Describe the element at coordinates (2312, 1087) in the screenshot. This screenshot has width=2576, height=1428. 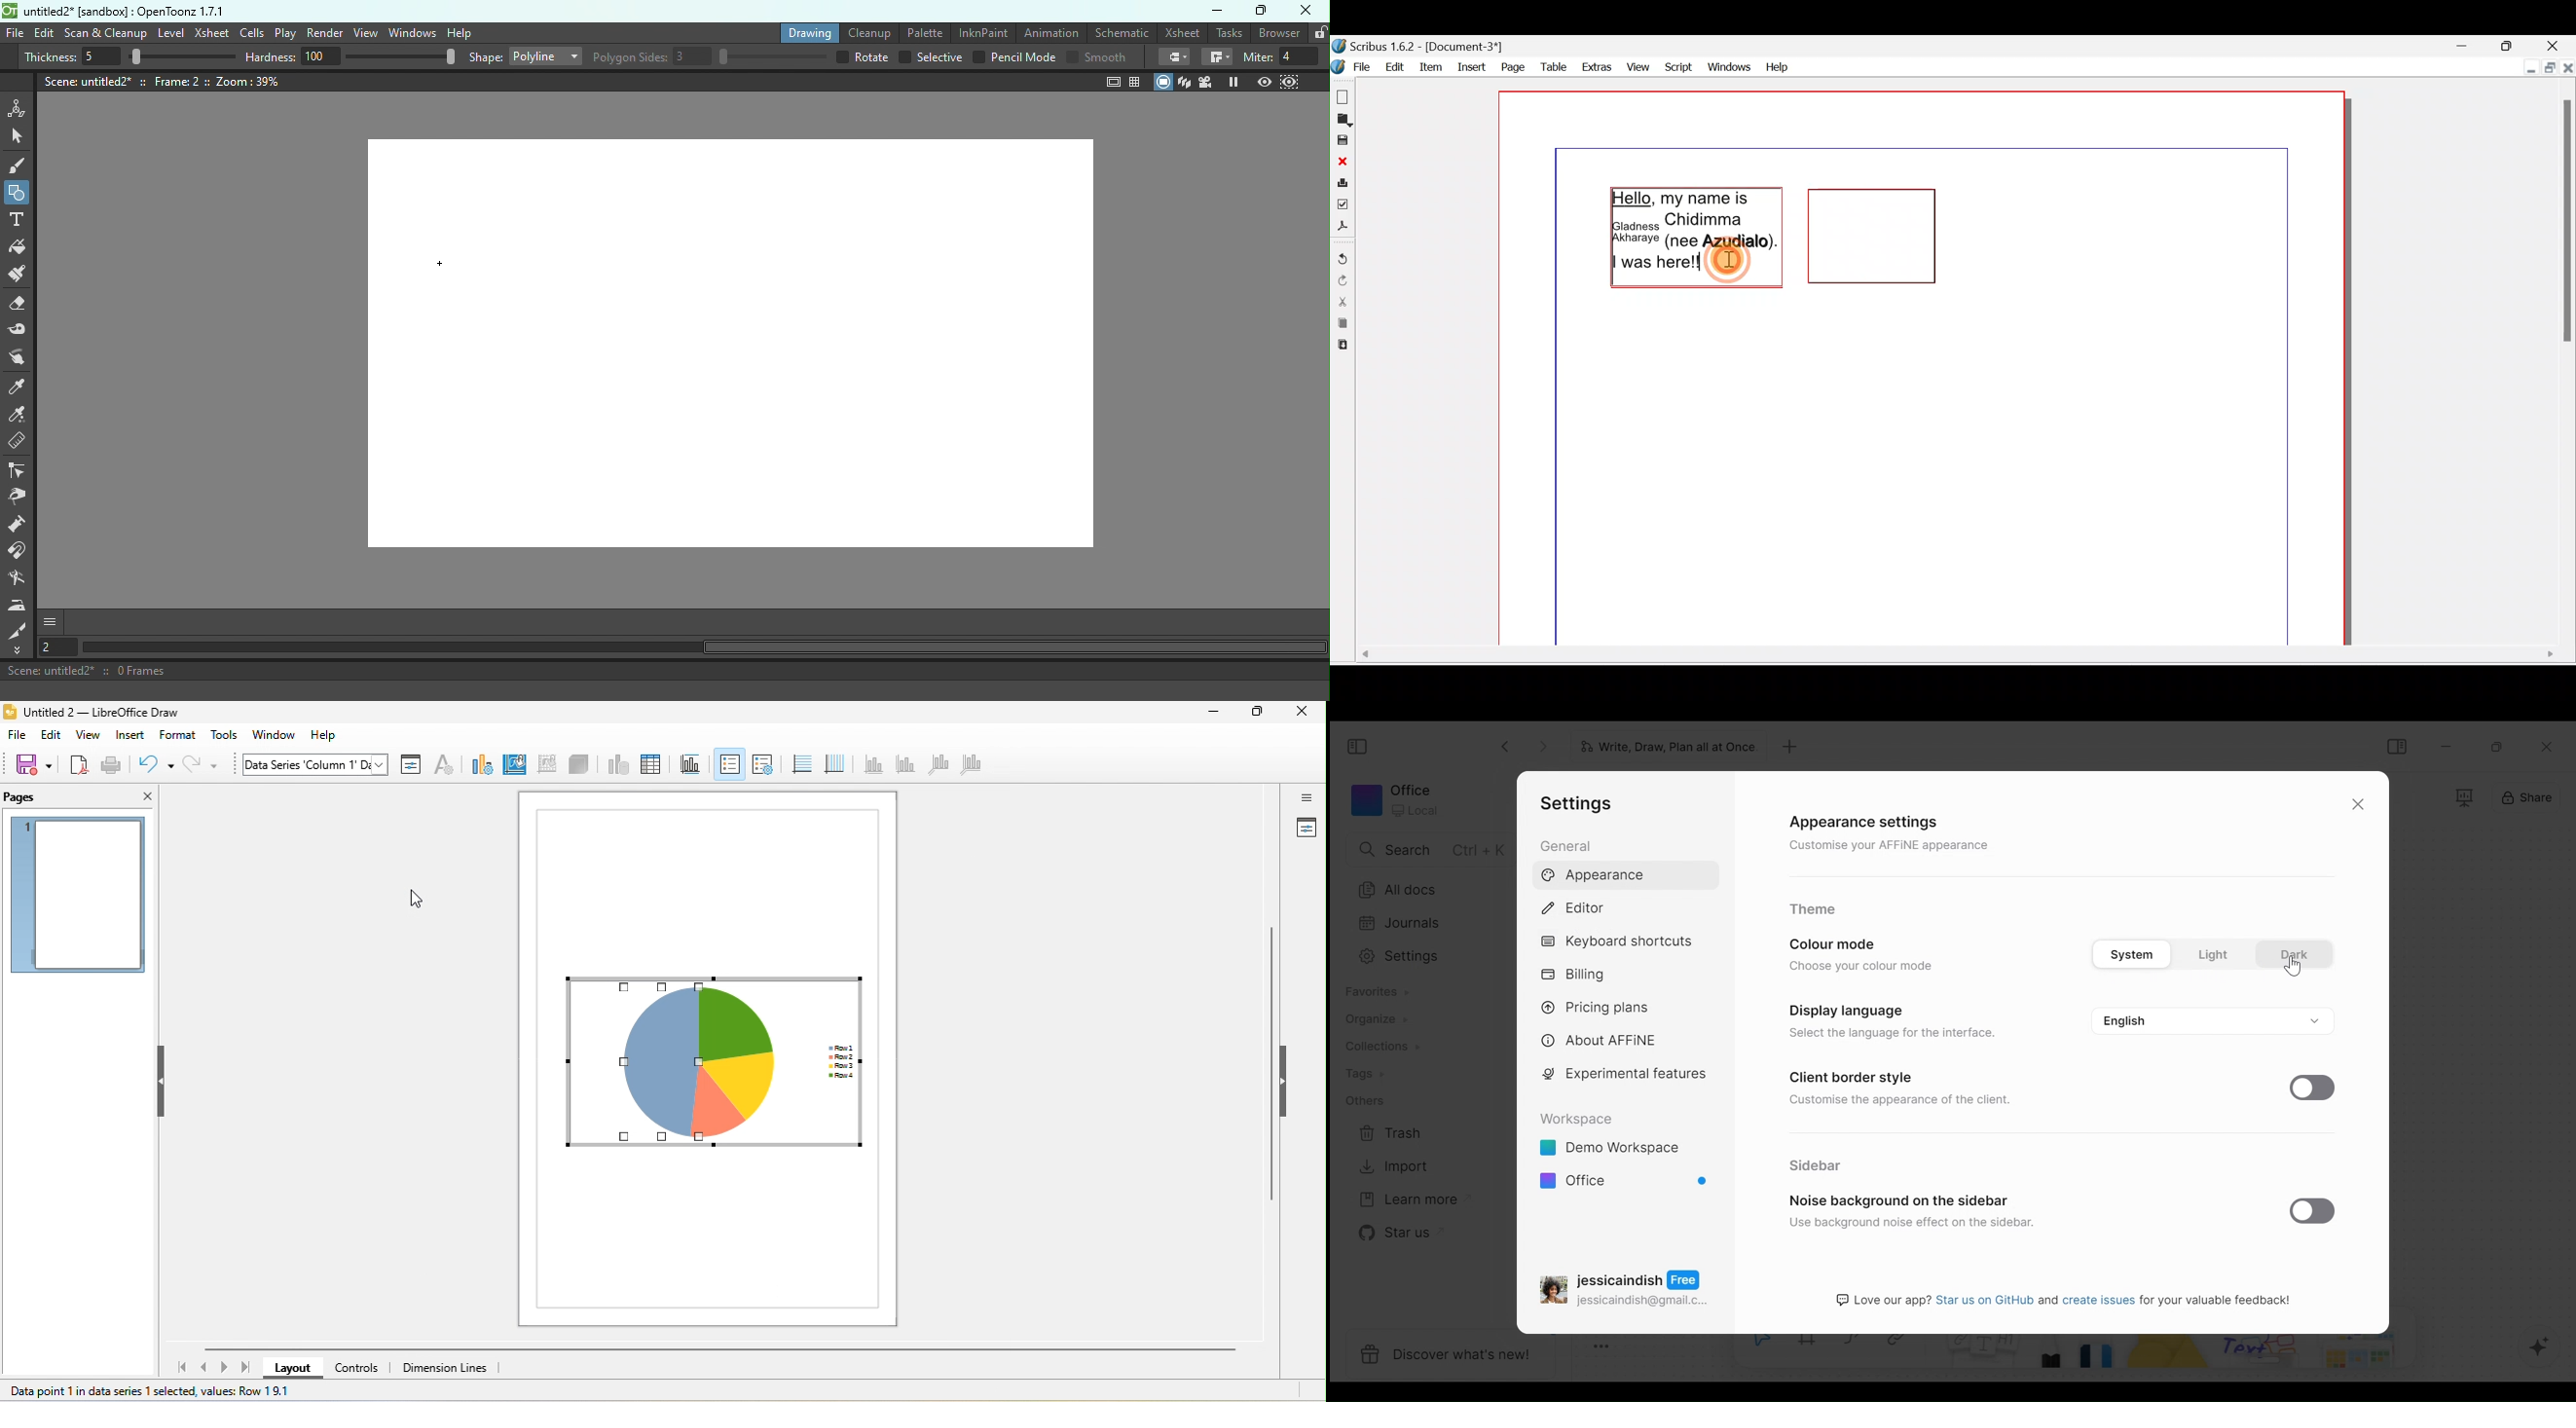
I see `Enable/Disable` at that location.